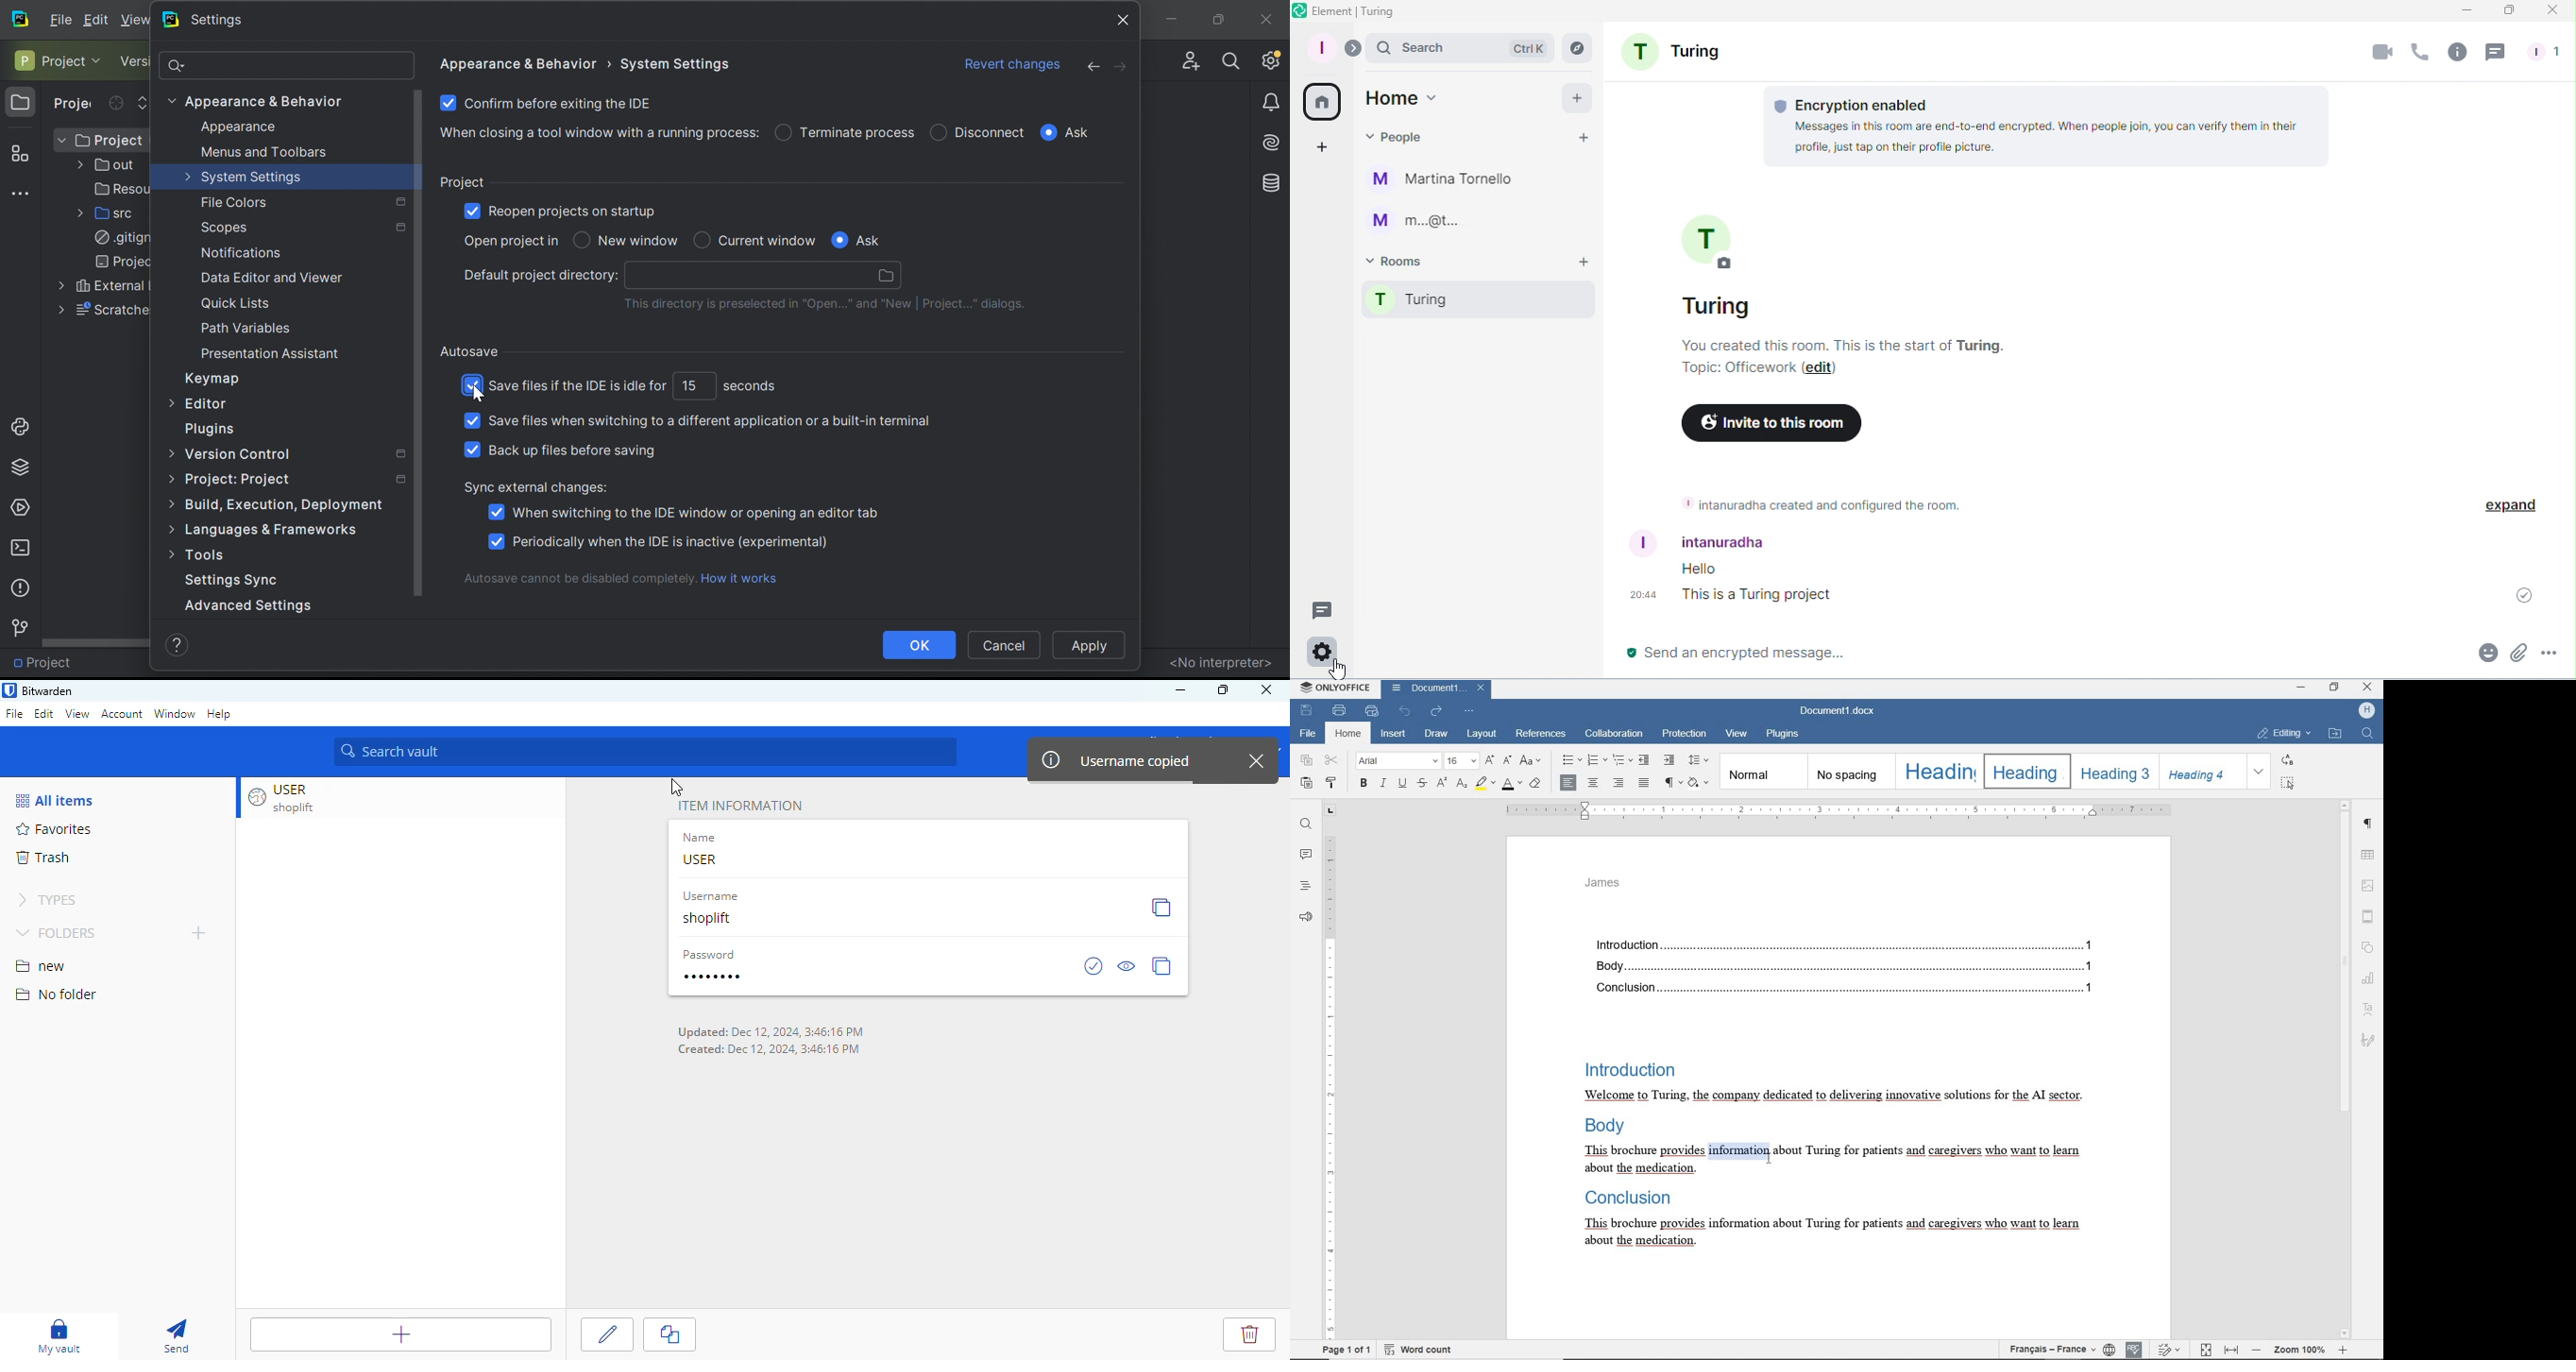 This screenshot has width=2576, height=1372. I want to click on Add room, so click(1581, 265).